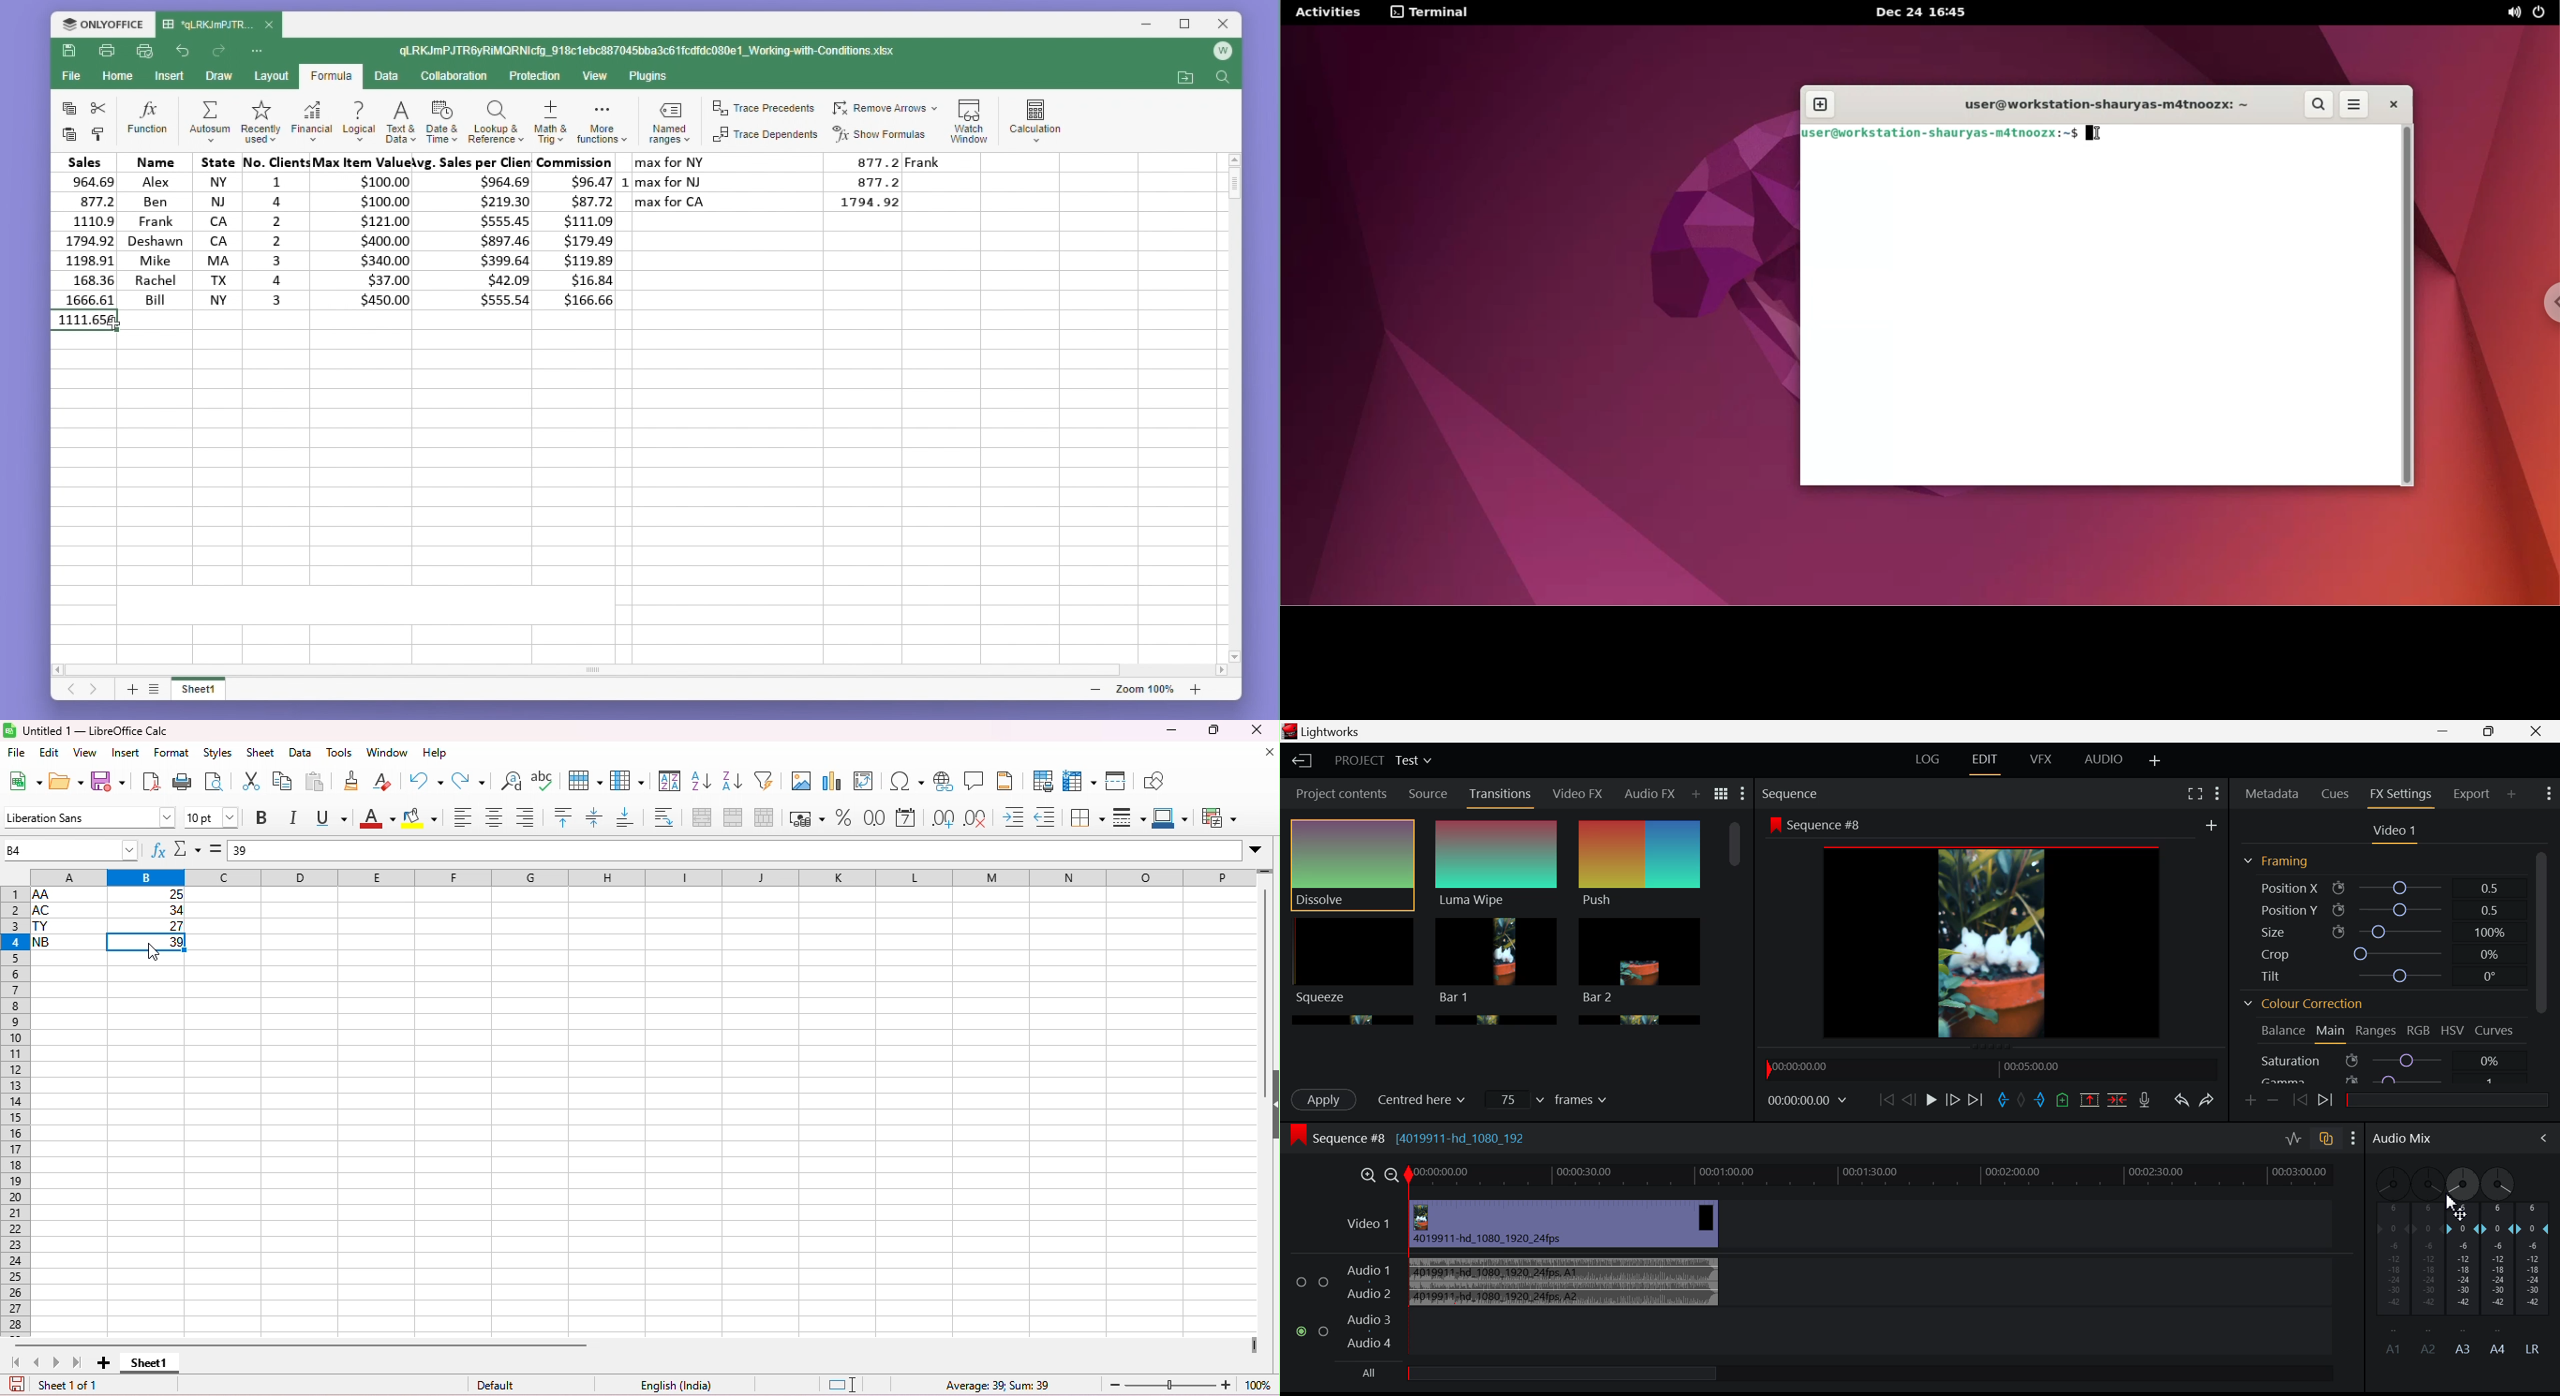 The height and width of the screenshot is (1400, 2576). What do you see at coordinates (69, 1386) in the screenshot?
I see `sheet 1 of 1` at bounding box center [69, 1386].